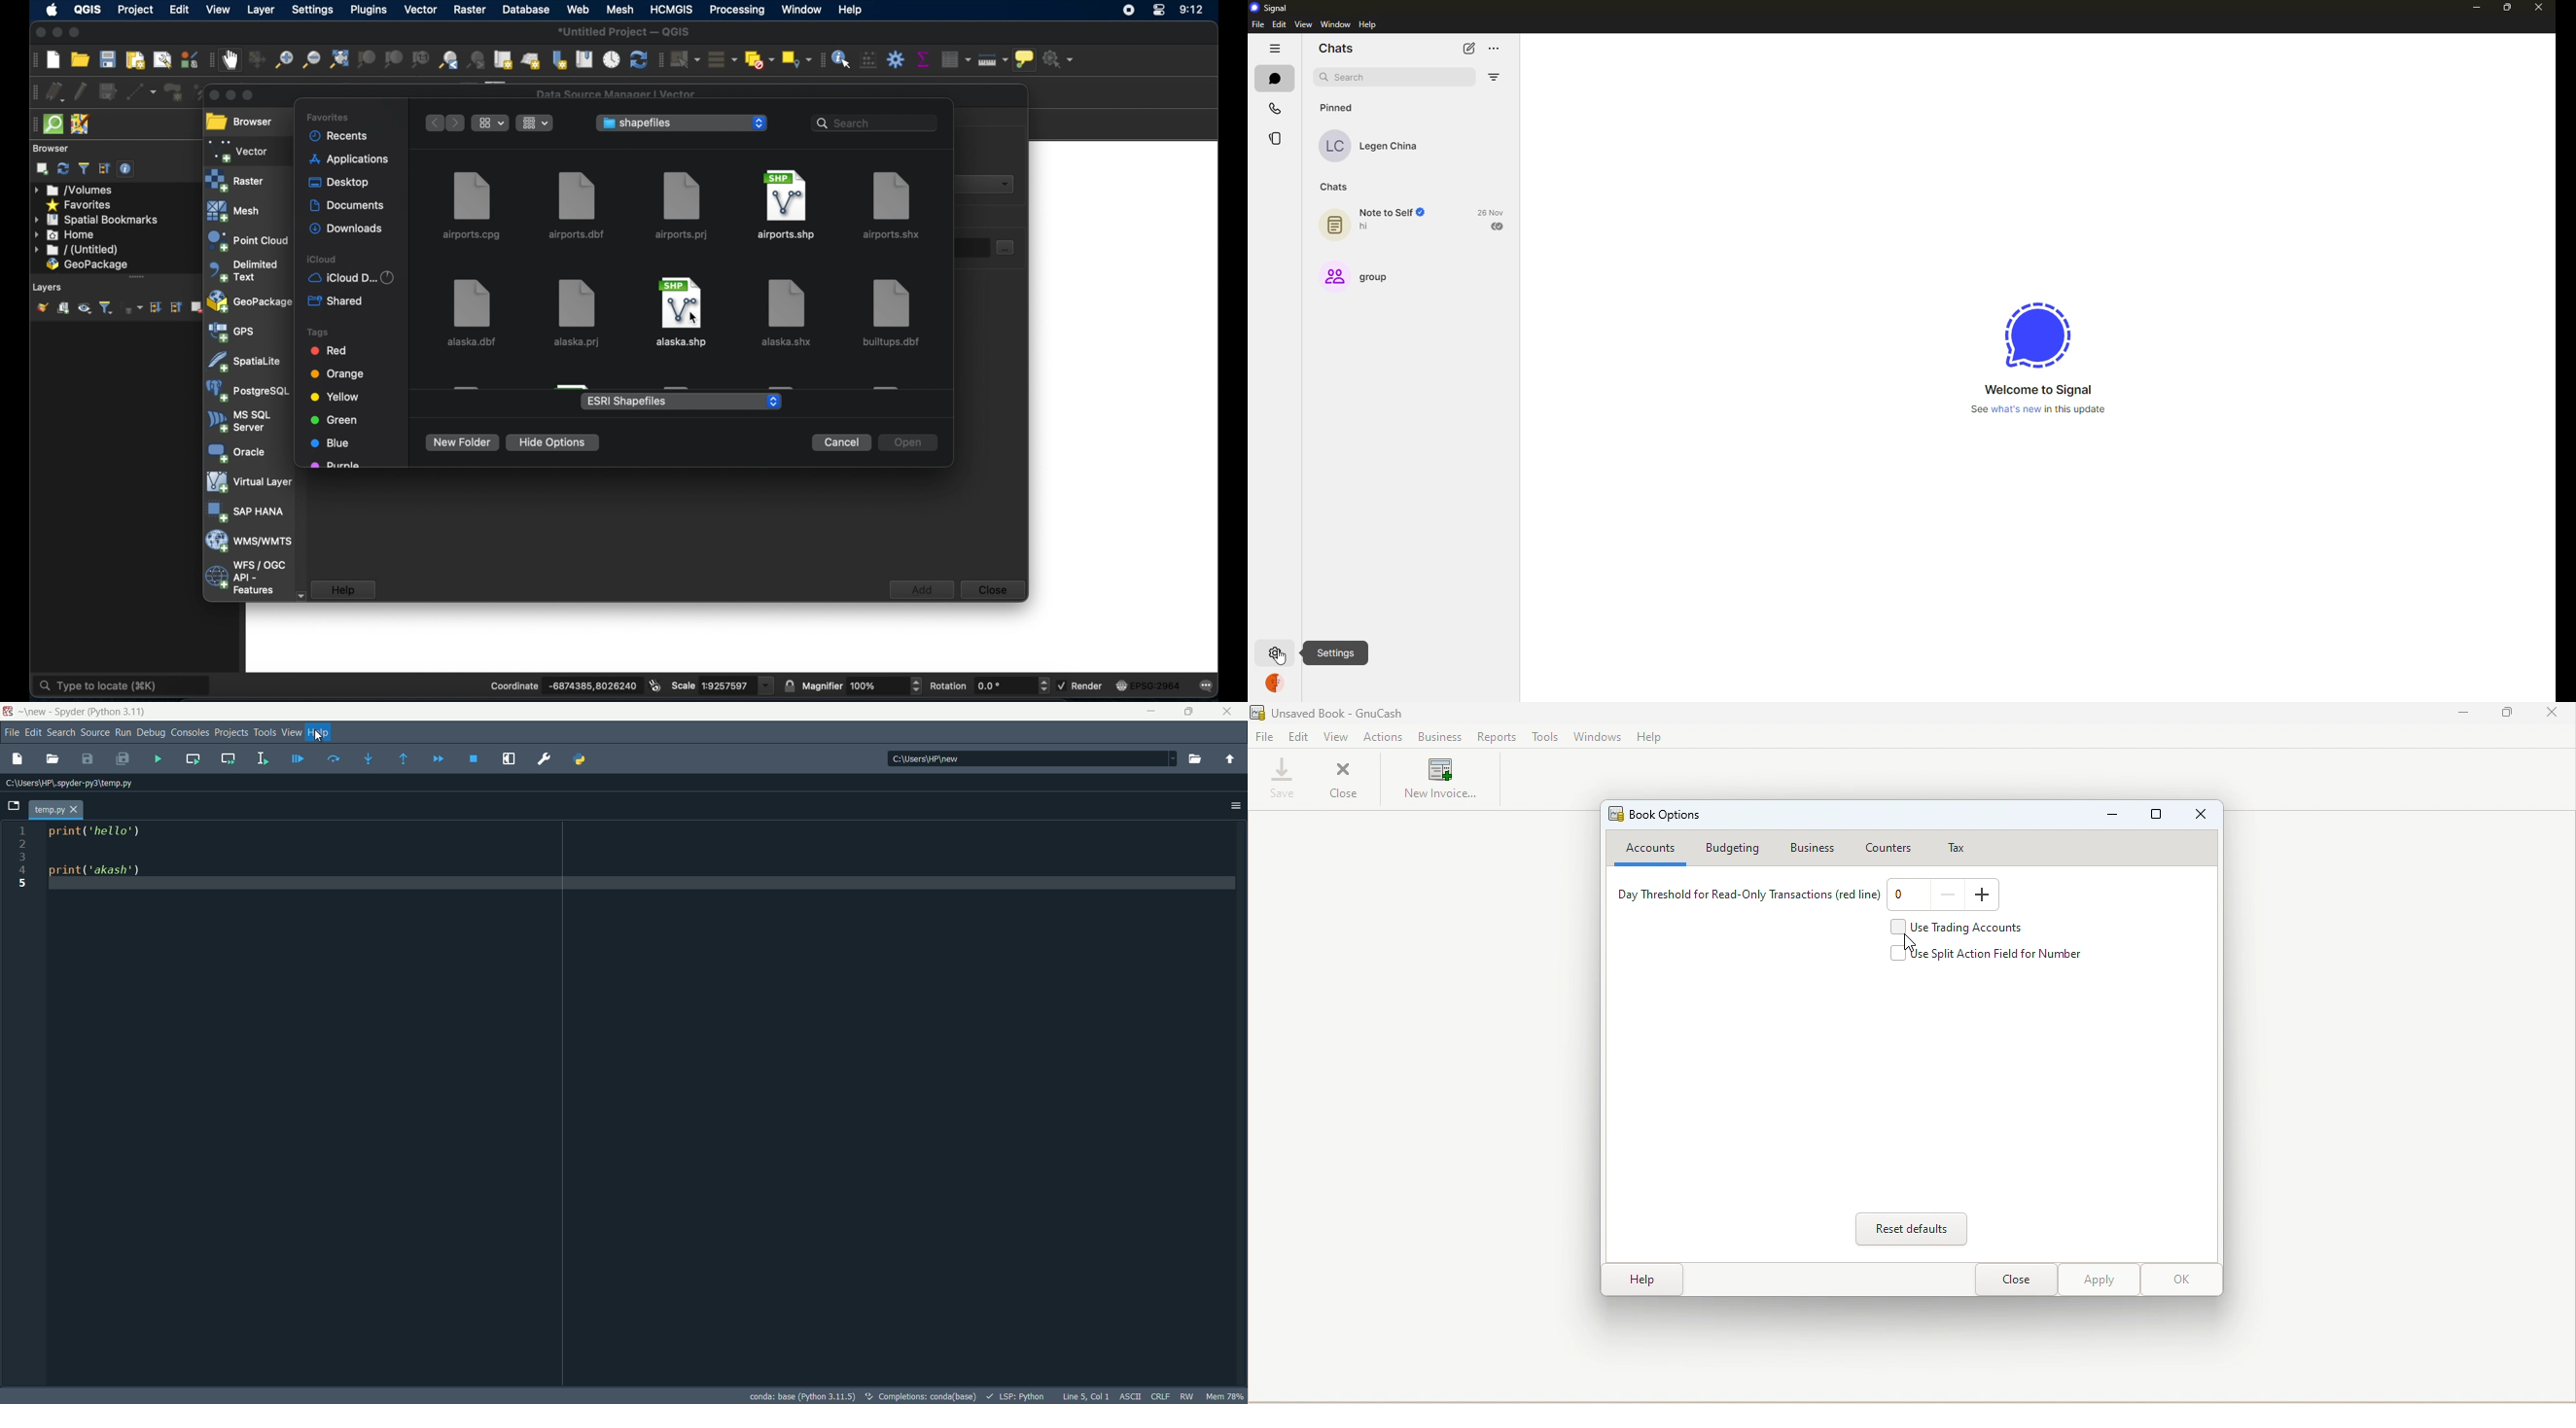 Image resolution: width=2576 pixels, height=1428 pixels. I want to click on maximize current pane, so click(513, 758).